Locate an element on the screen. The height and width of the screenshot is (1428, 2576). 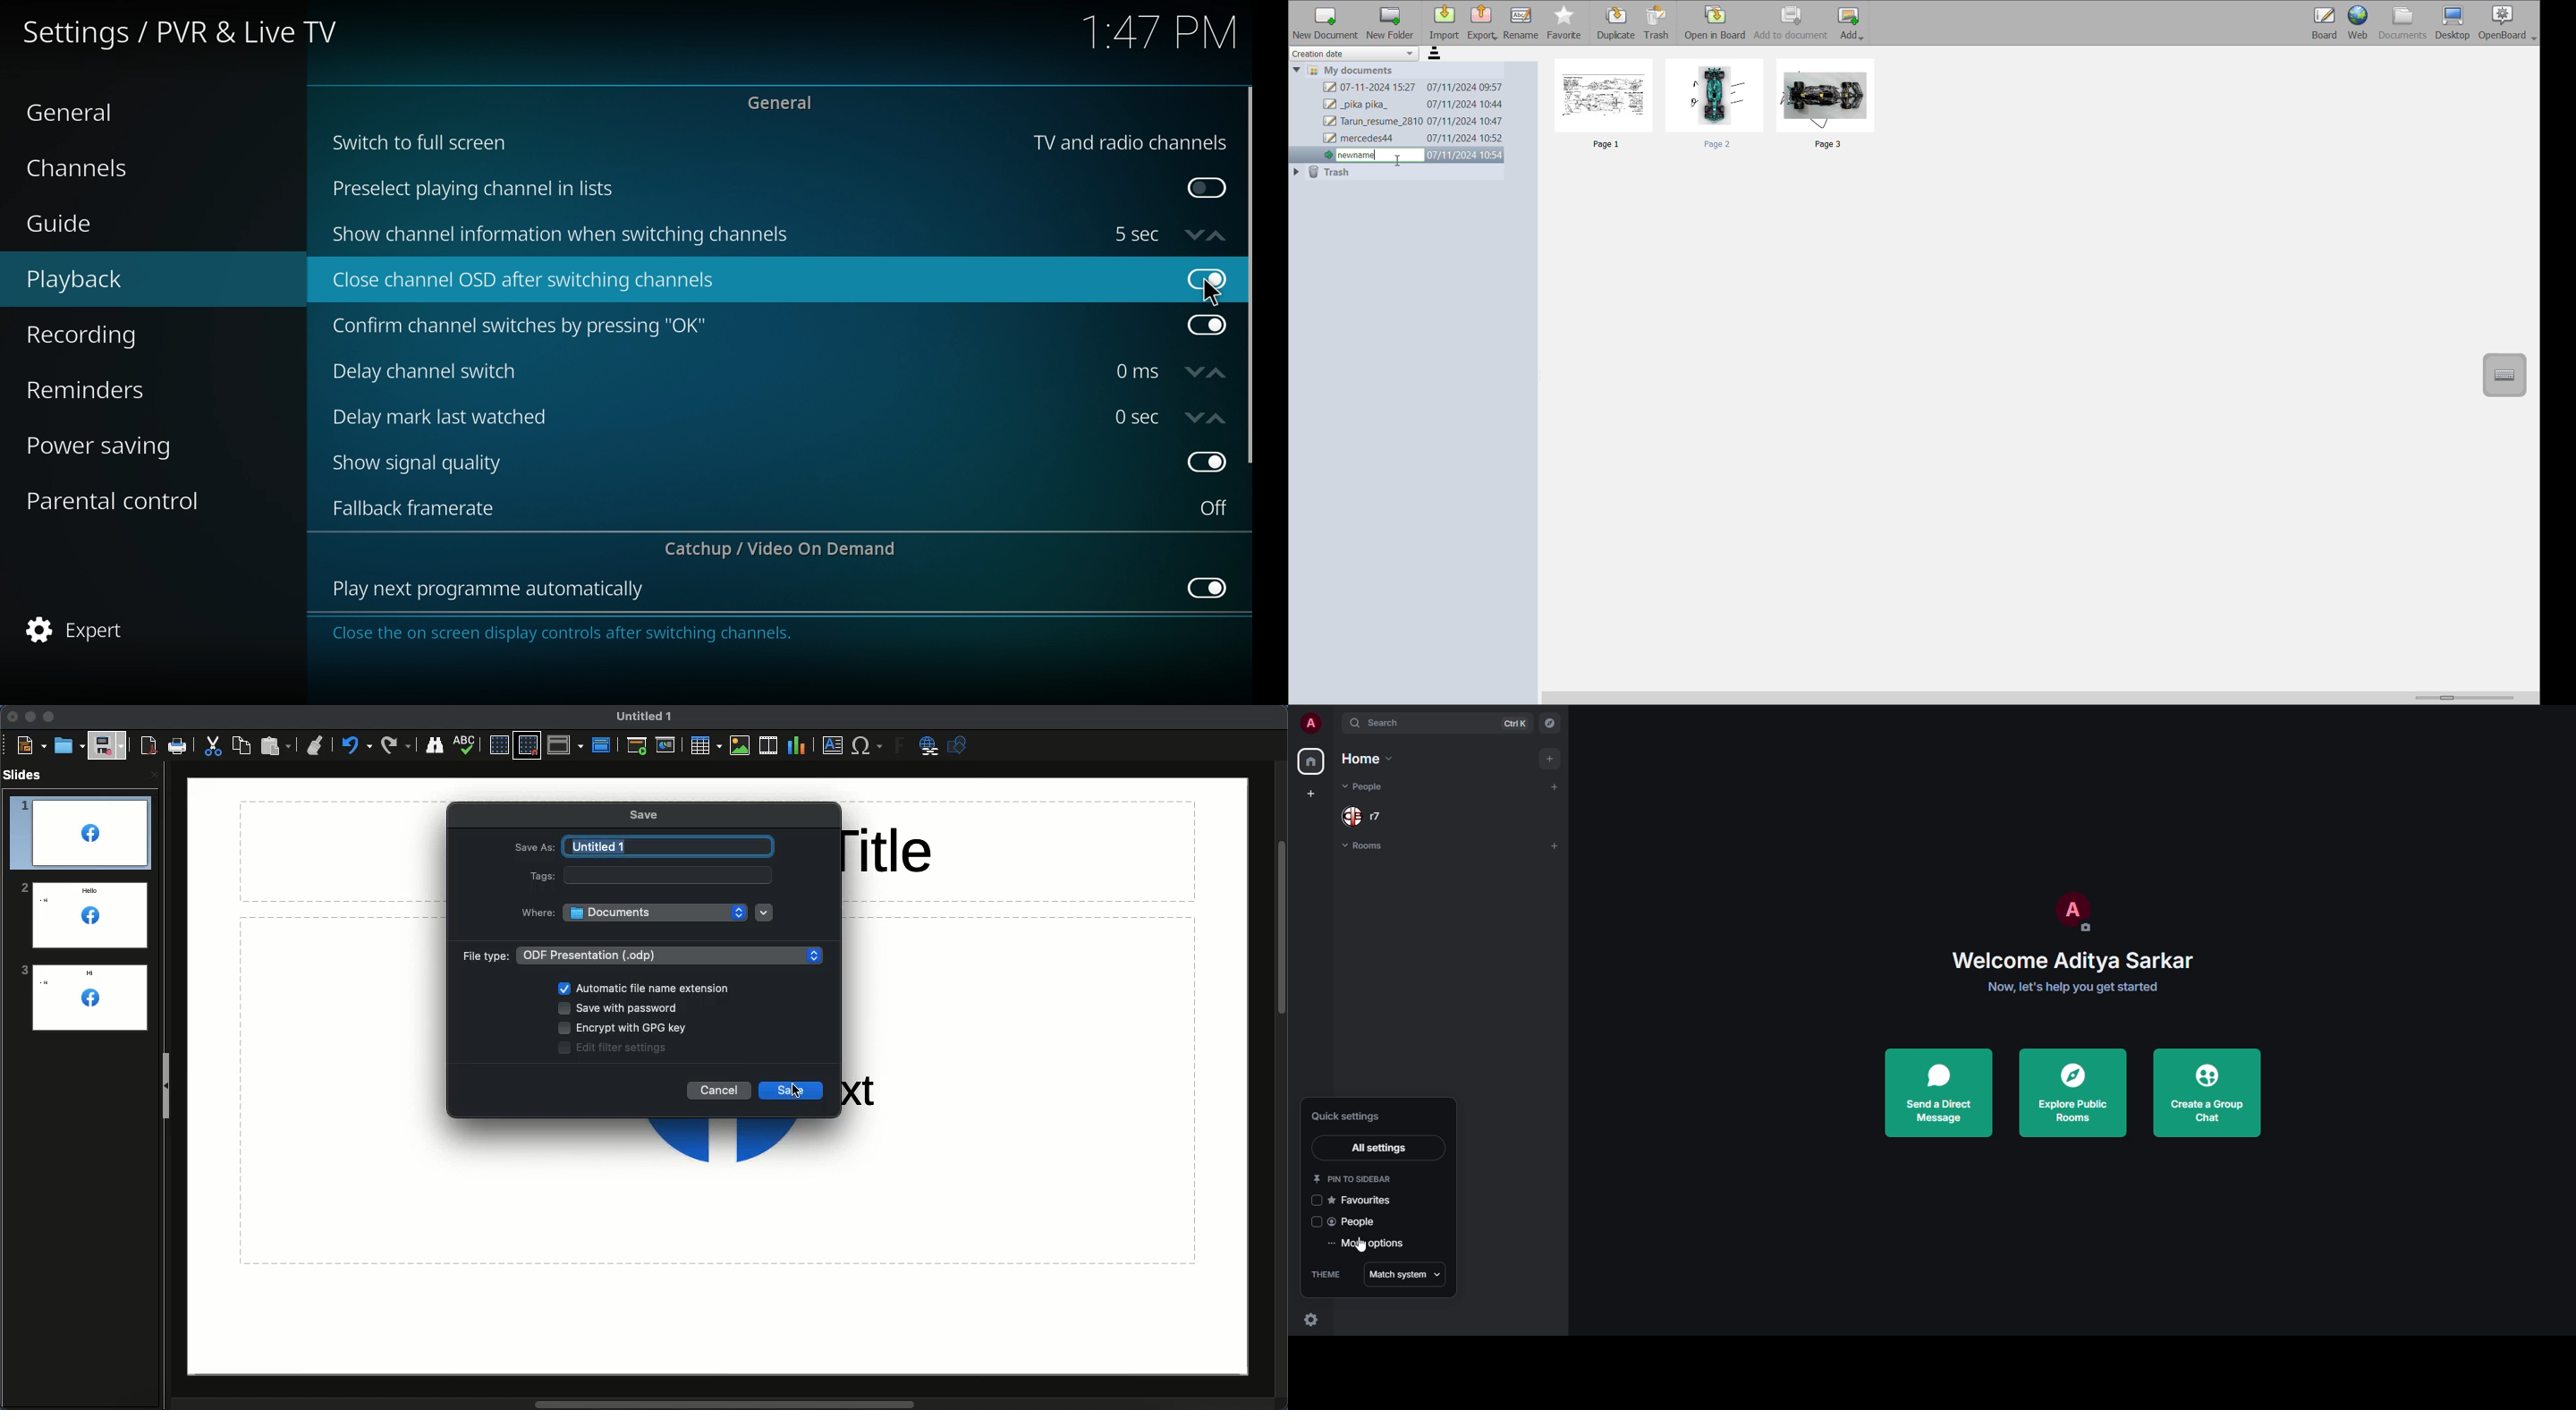
Textbox is located at coordinates (831, 746).